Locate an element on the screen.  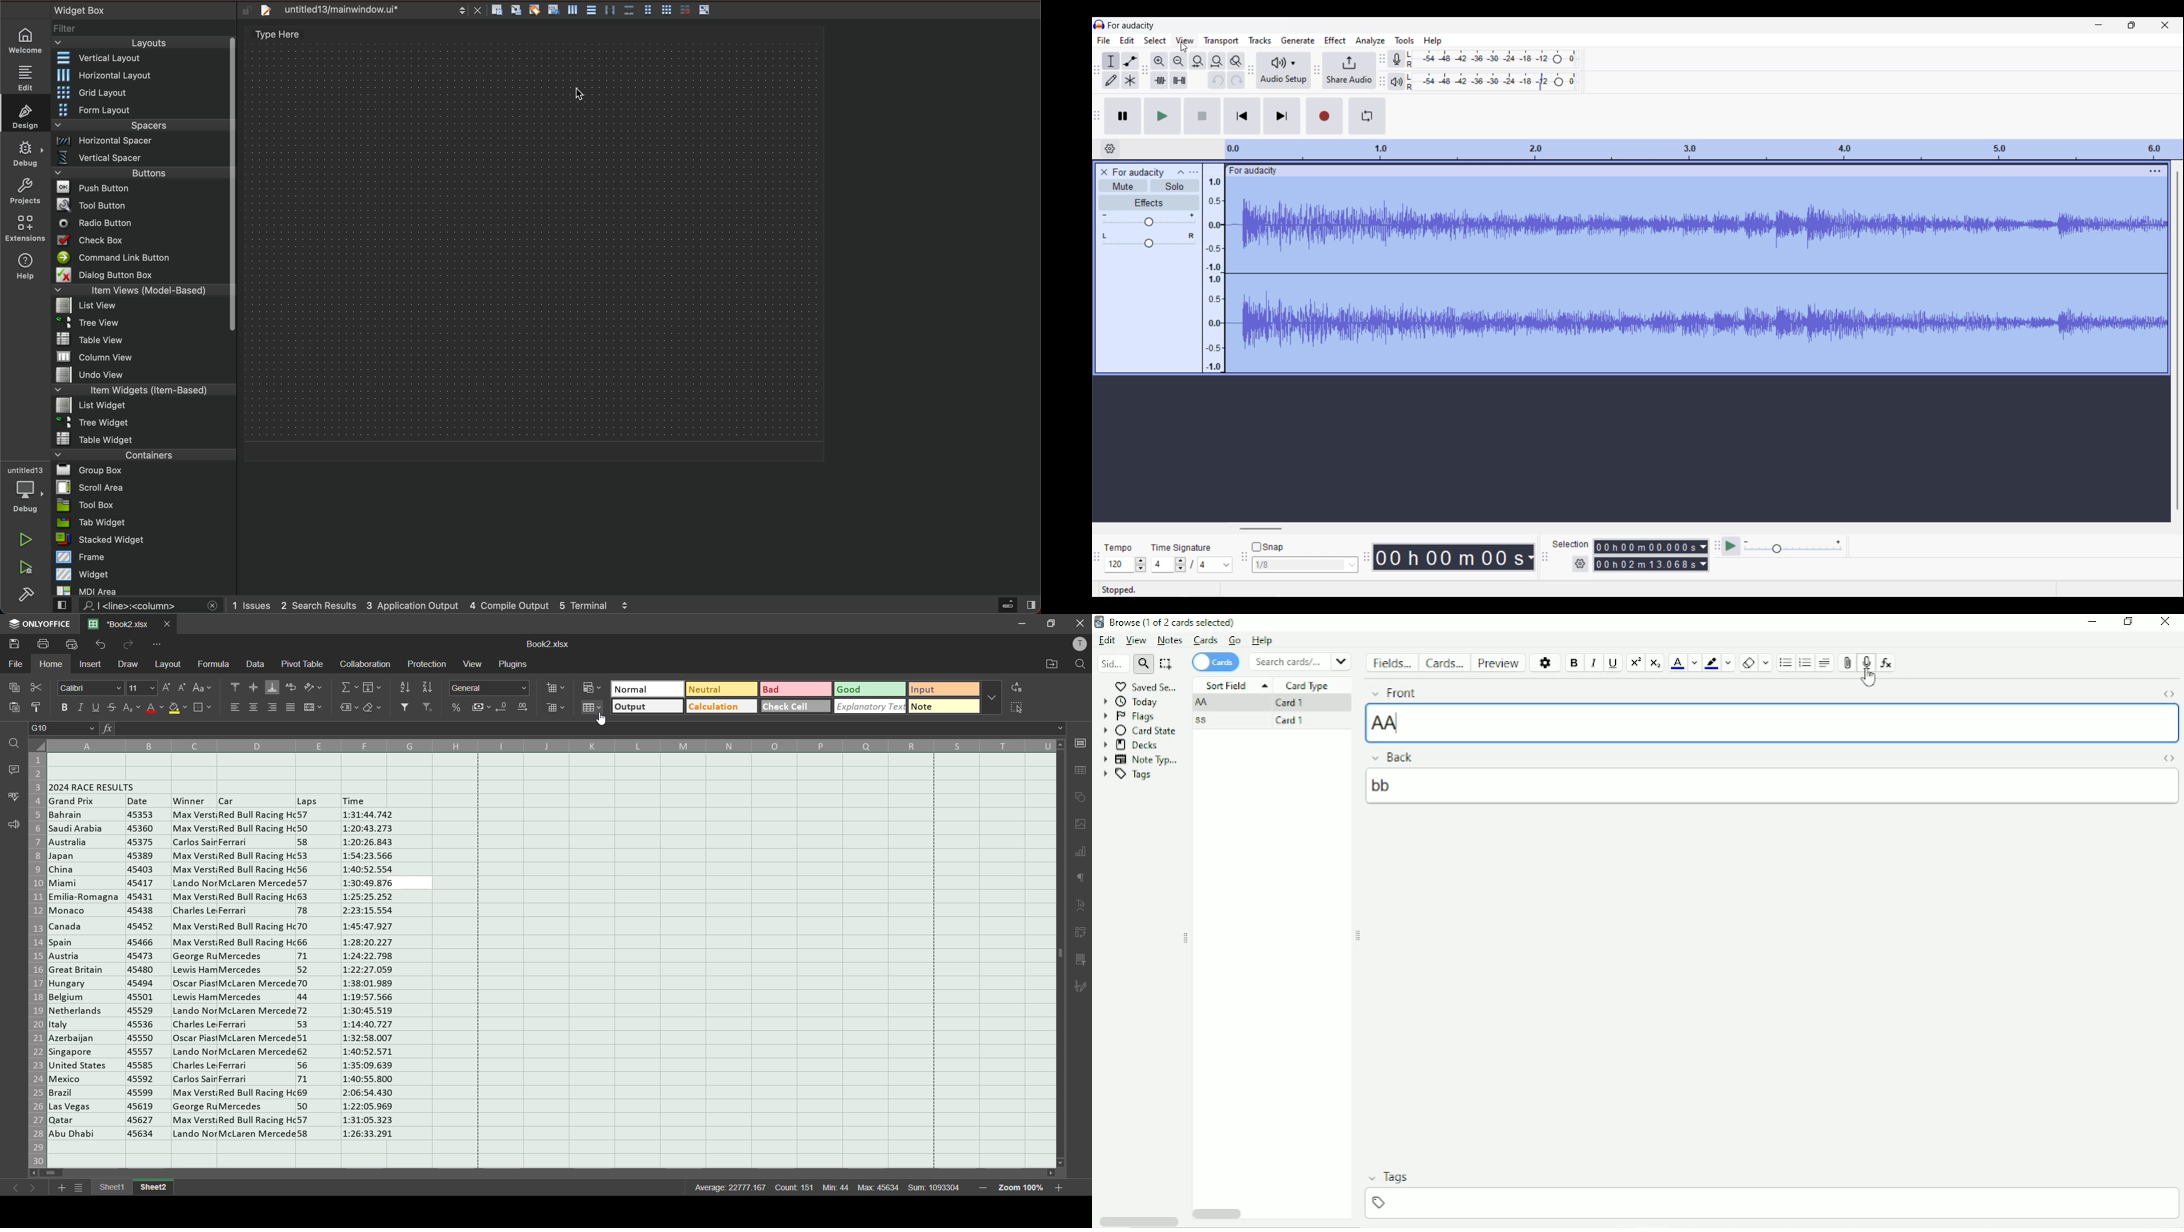
justified is located at coordinates (290, 706).